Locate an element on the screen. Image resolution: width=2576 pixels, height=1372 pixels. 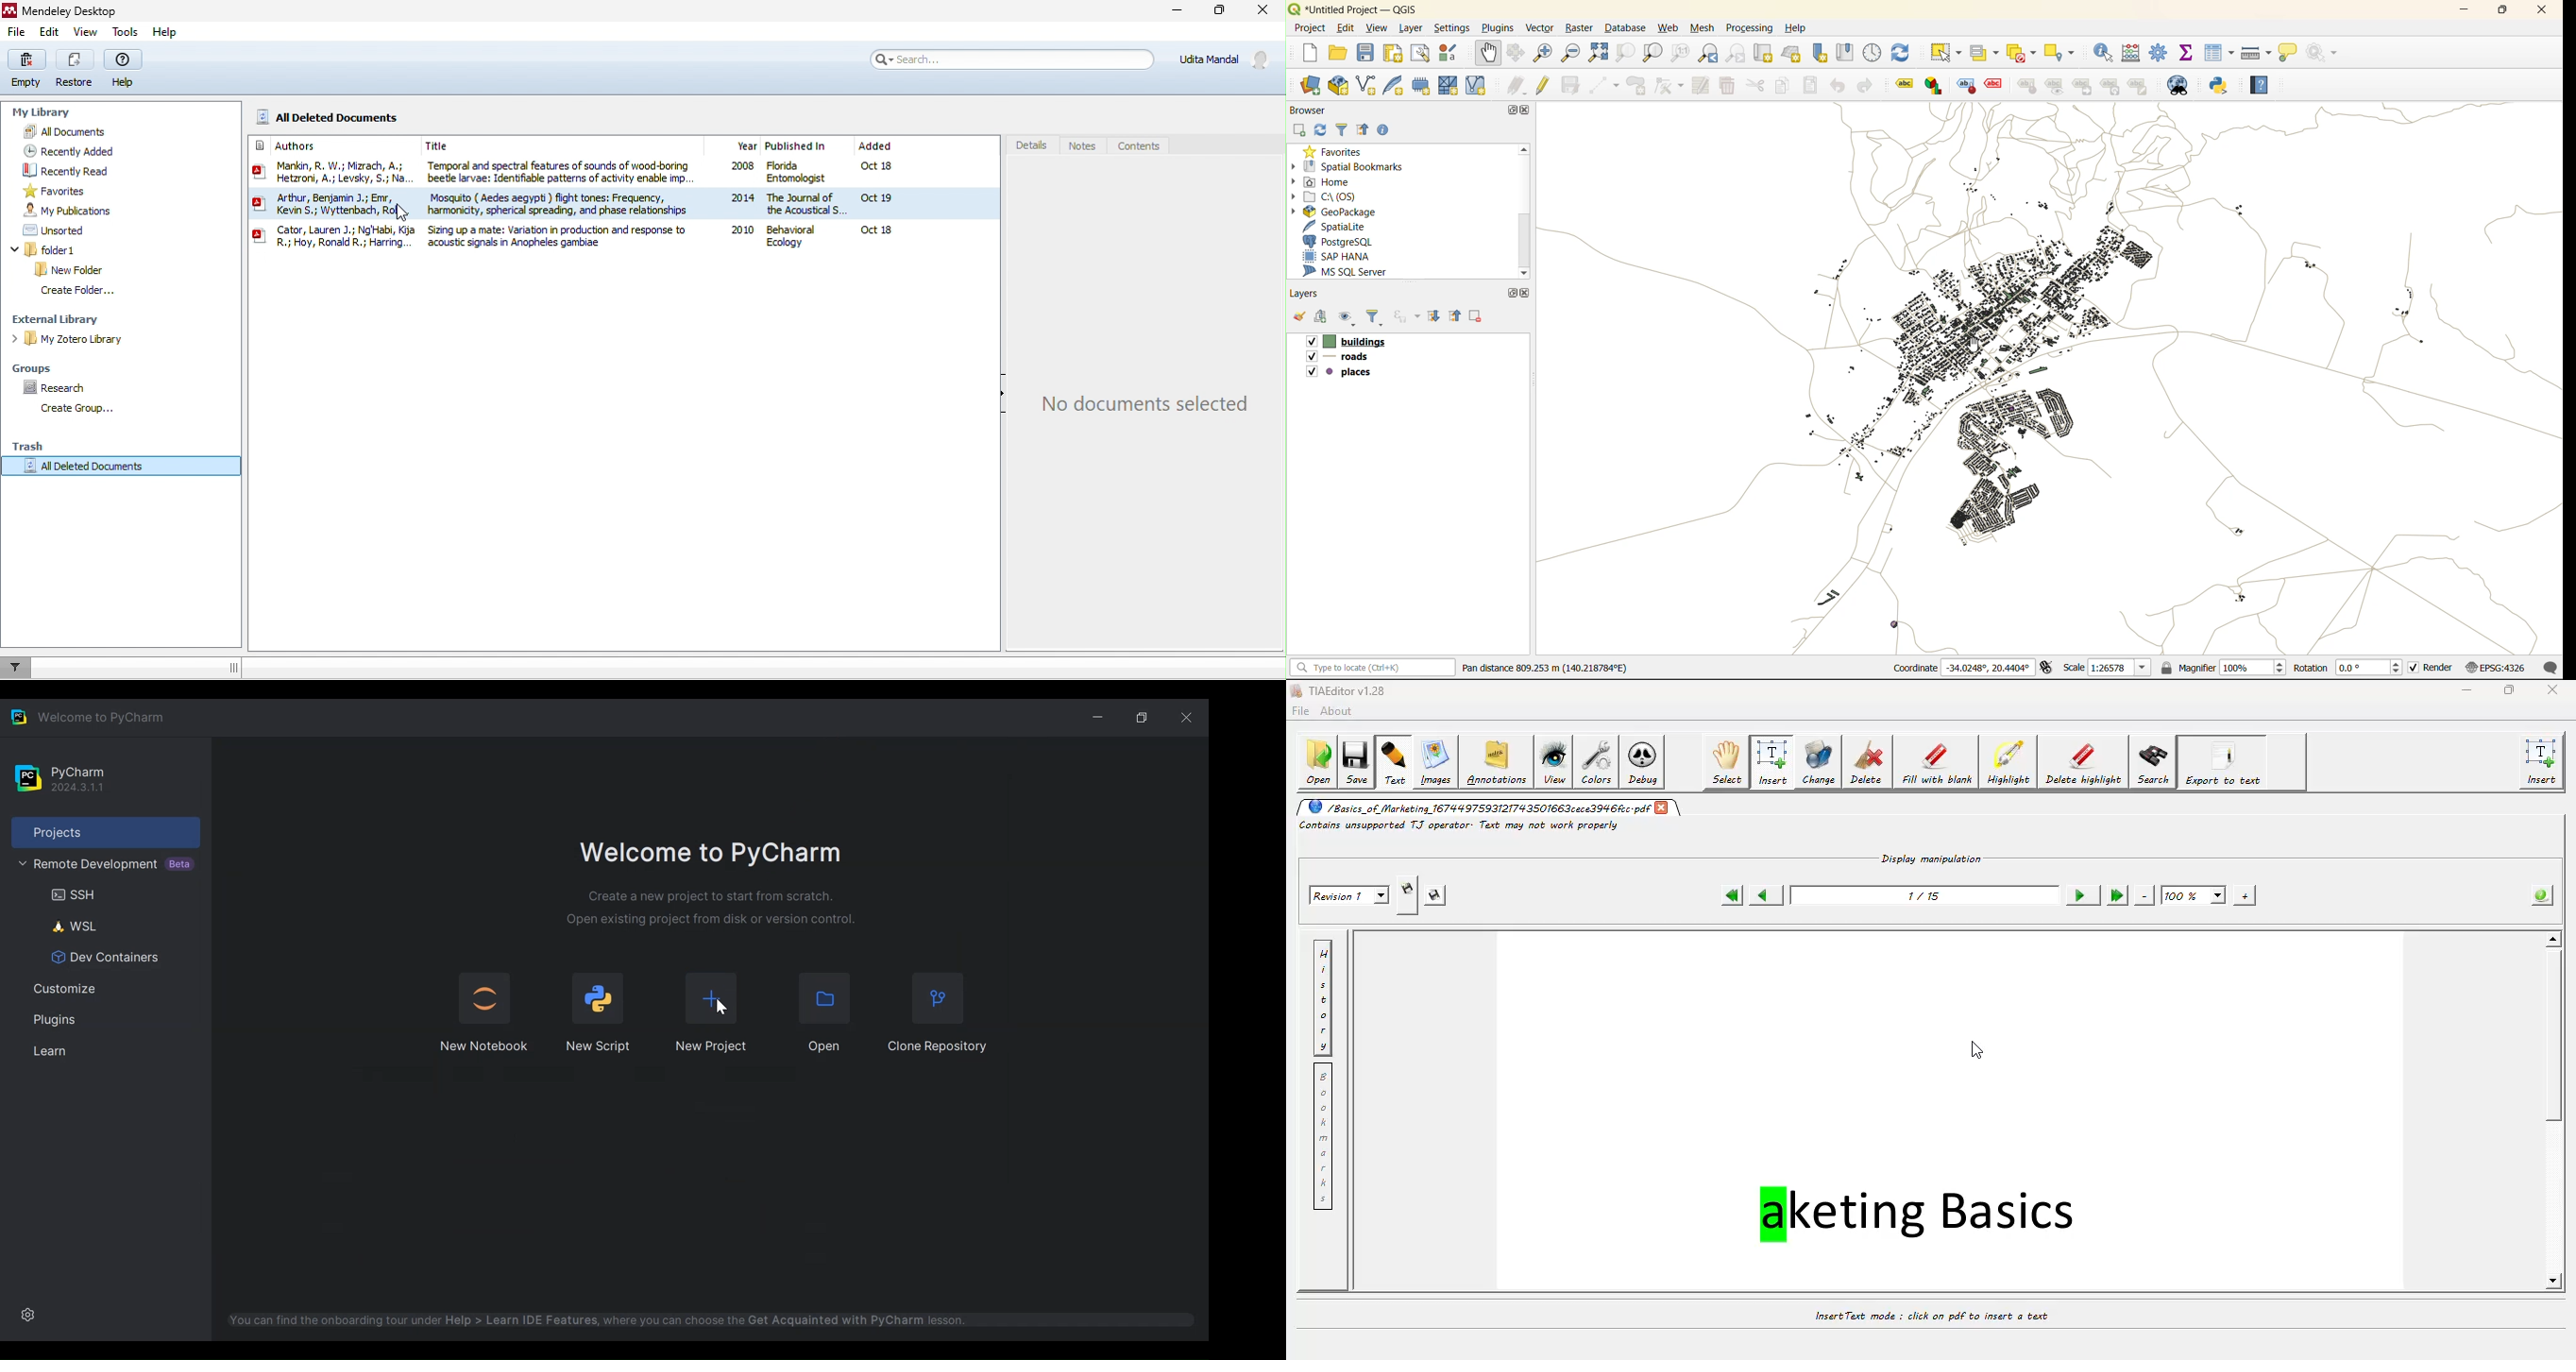
my publication is located at coordinates (75, 210).